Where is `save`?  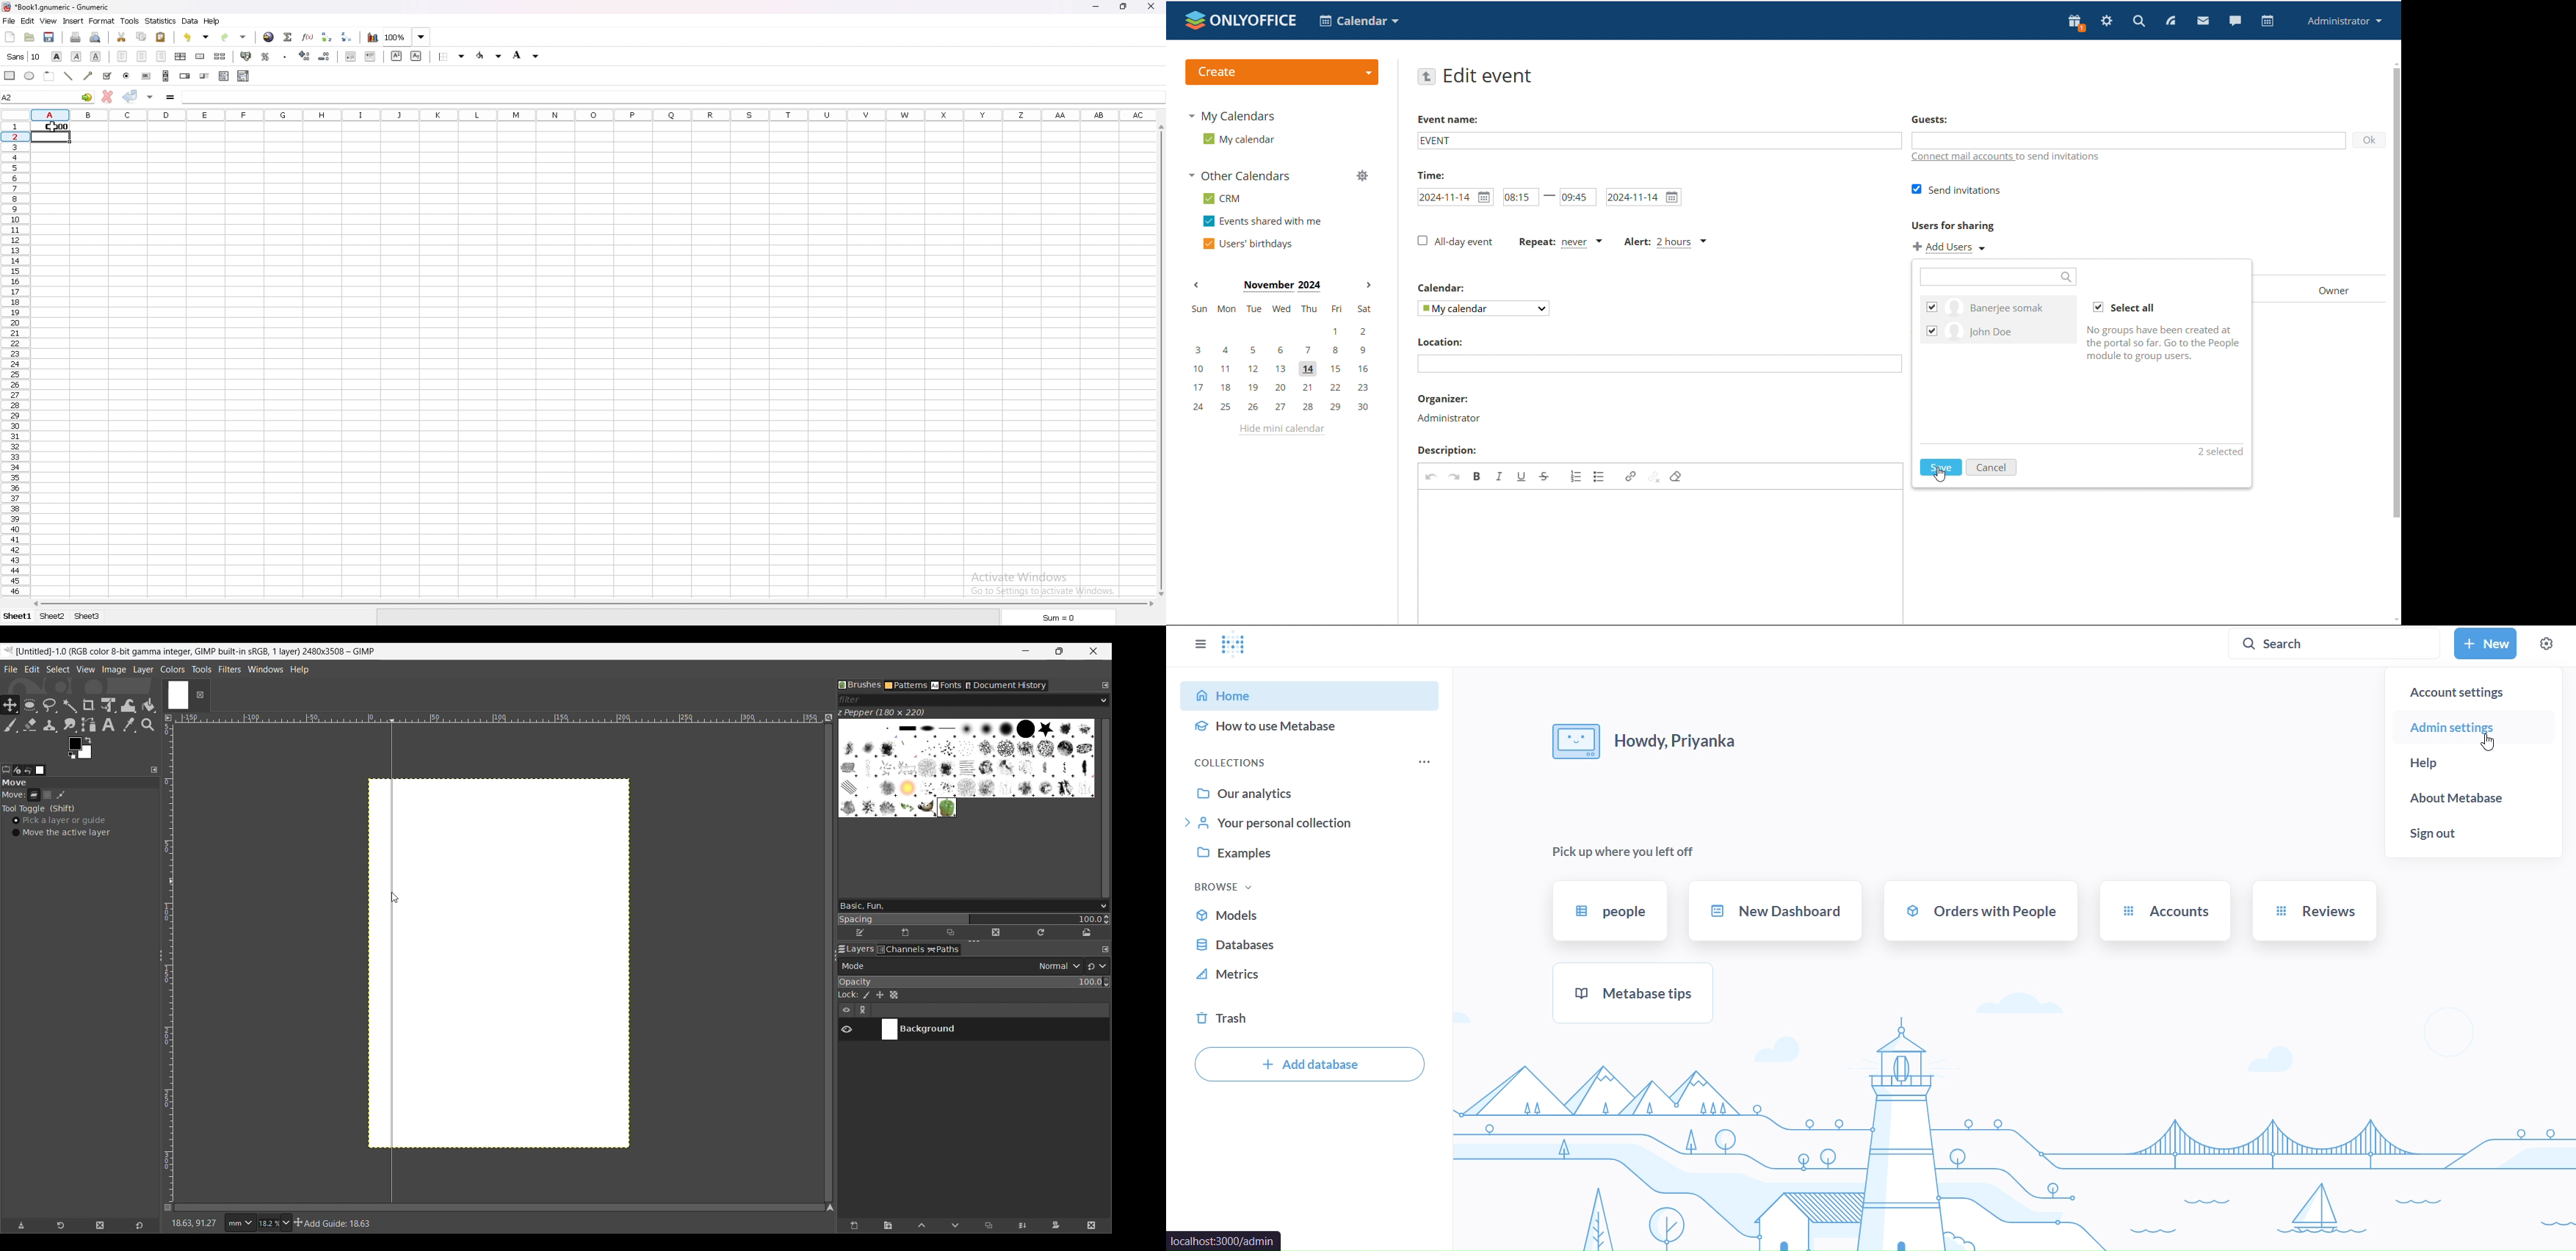
save is located at coordinates (50, 37).